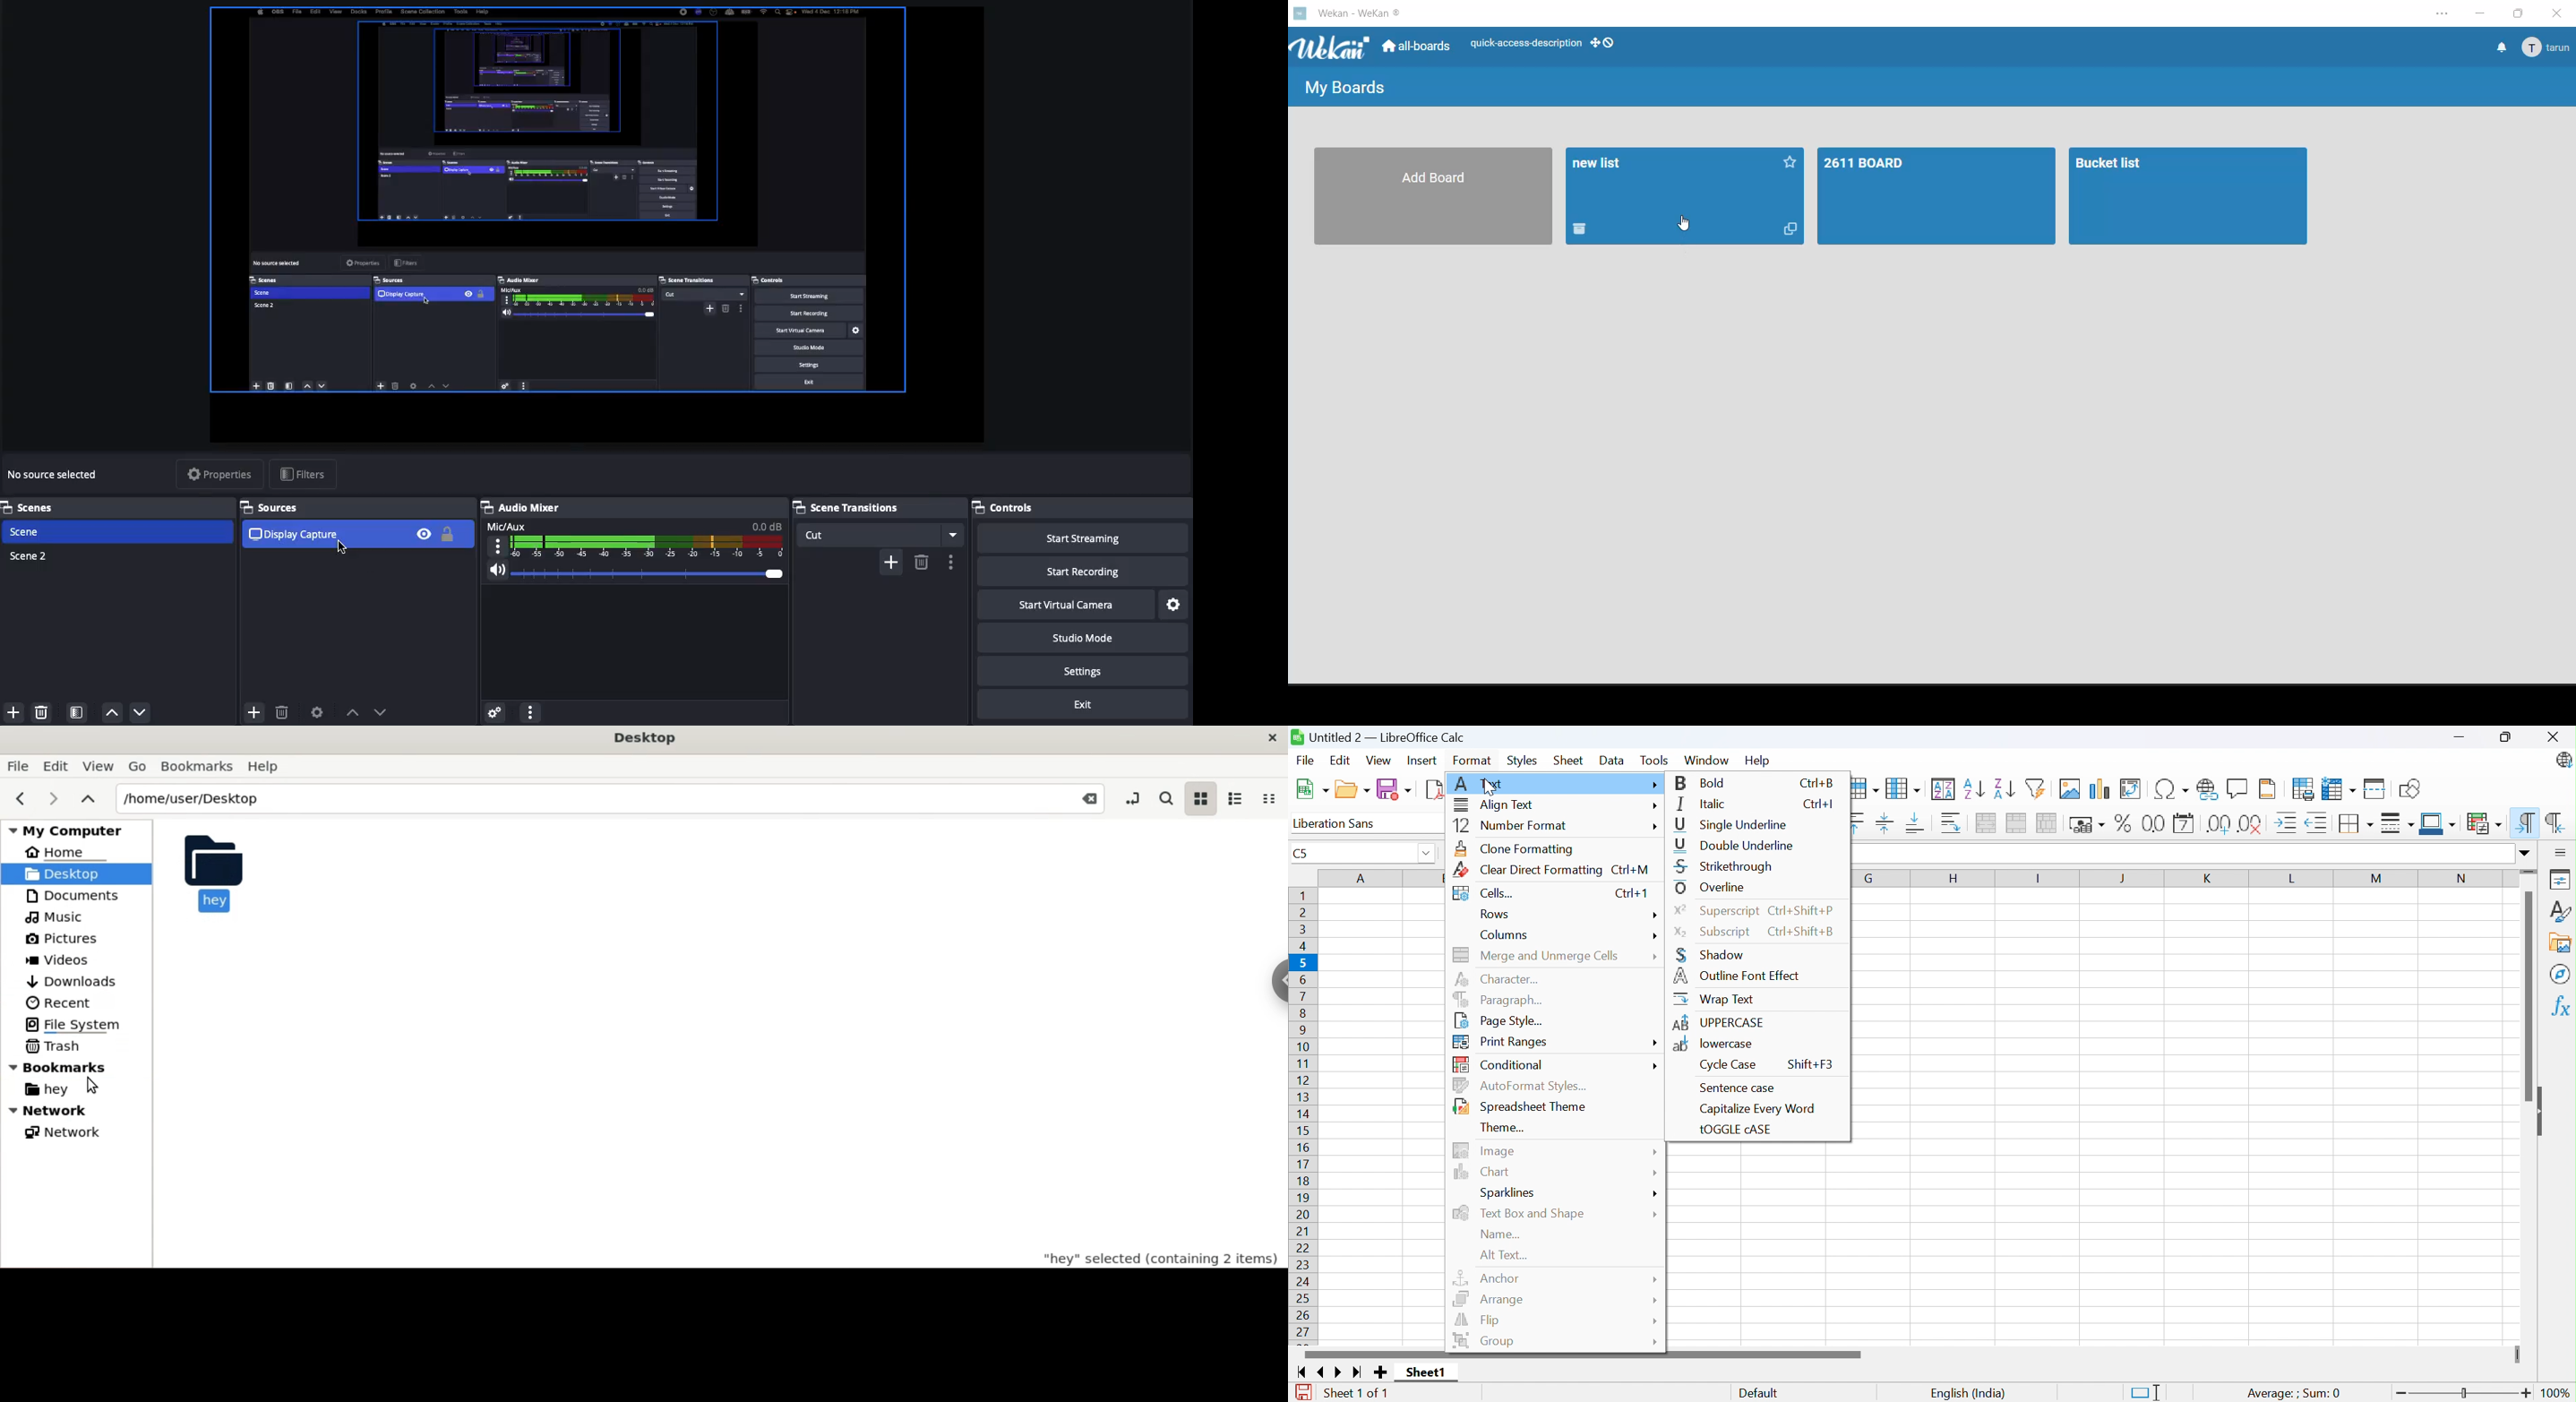 Image resolution: width=2576 pixels, height=1428 pixels. What do you see at coordinates (2403, 1393) in the screenshot?
I see `Zoom out` at bounding box center [2403, 1393].